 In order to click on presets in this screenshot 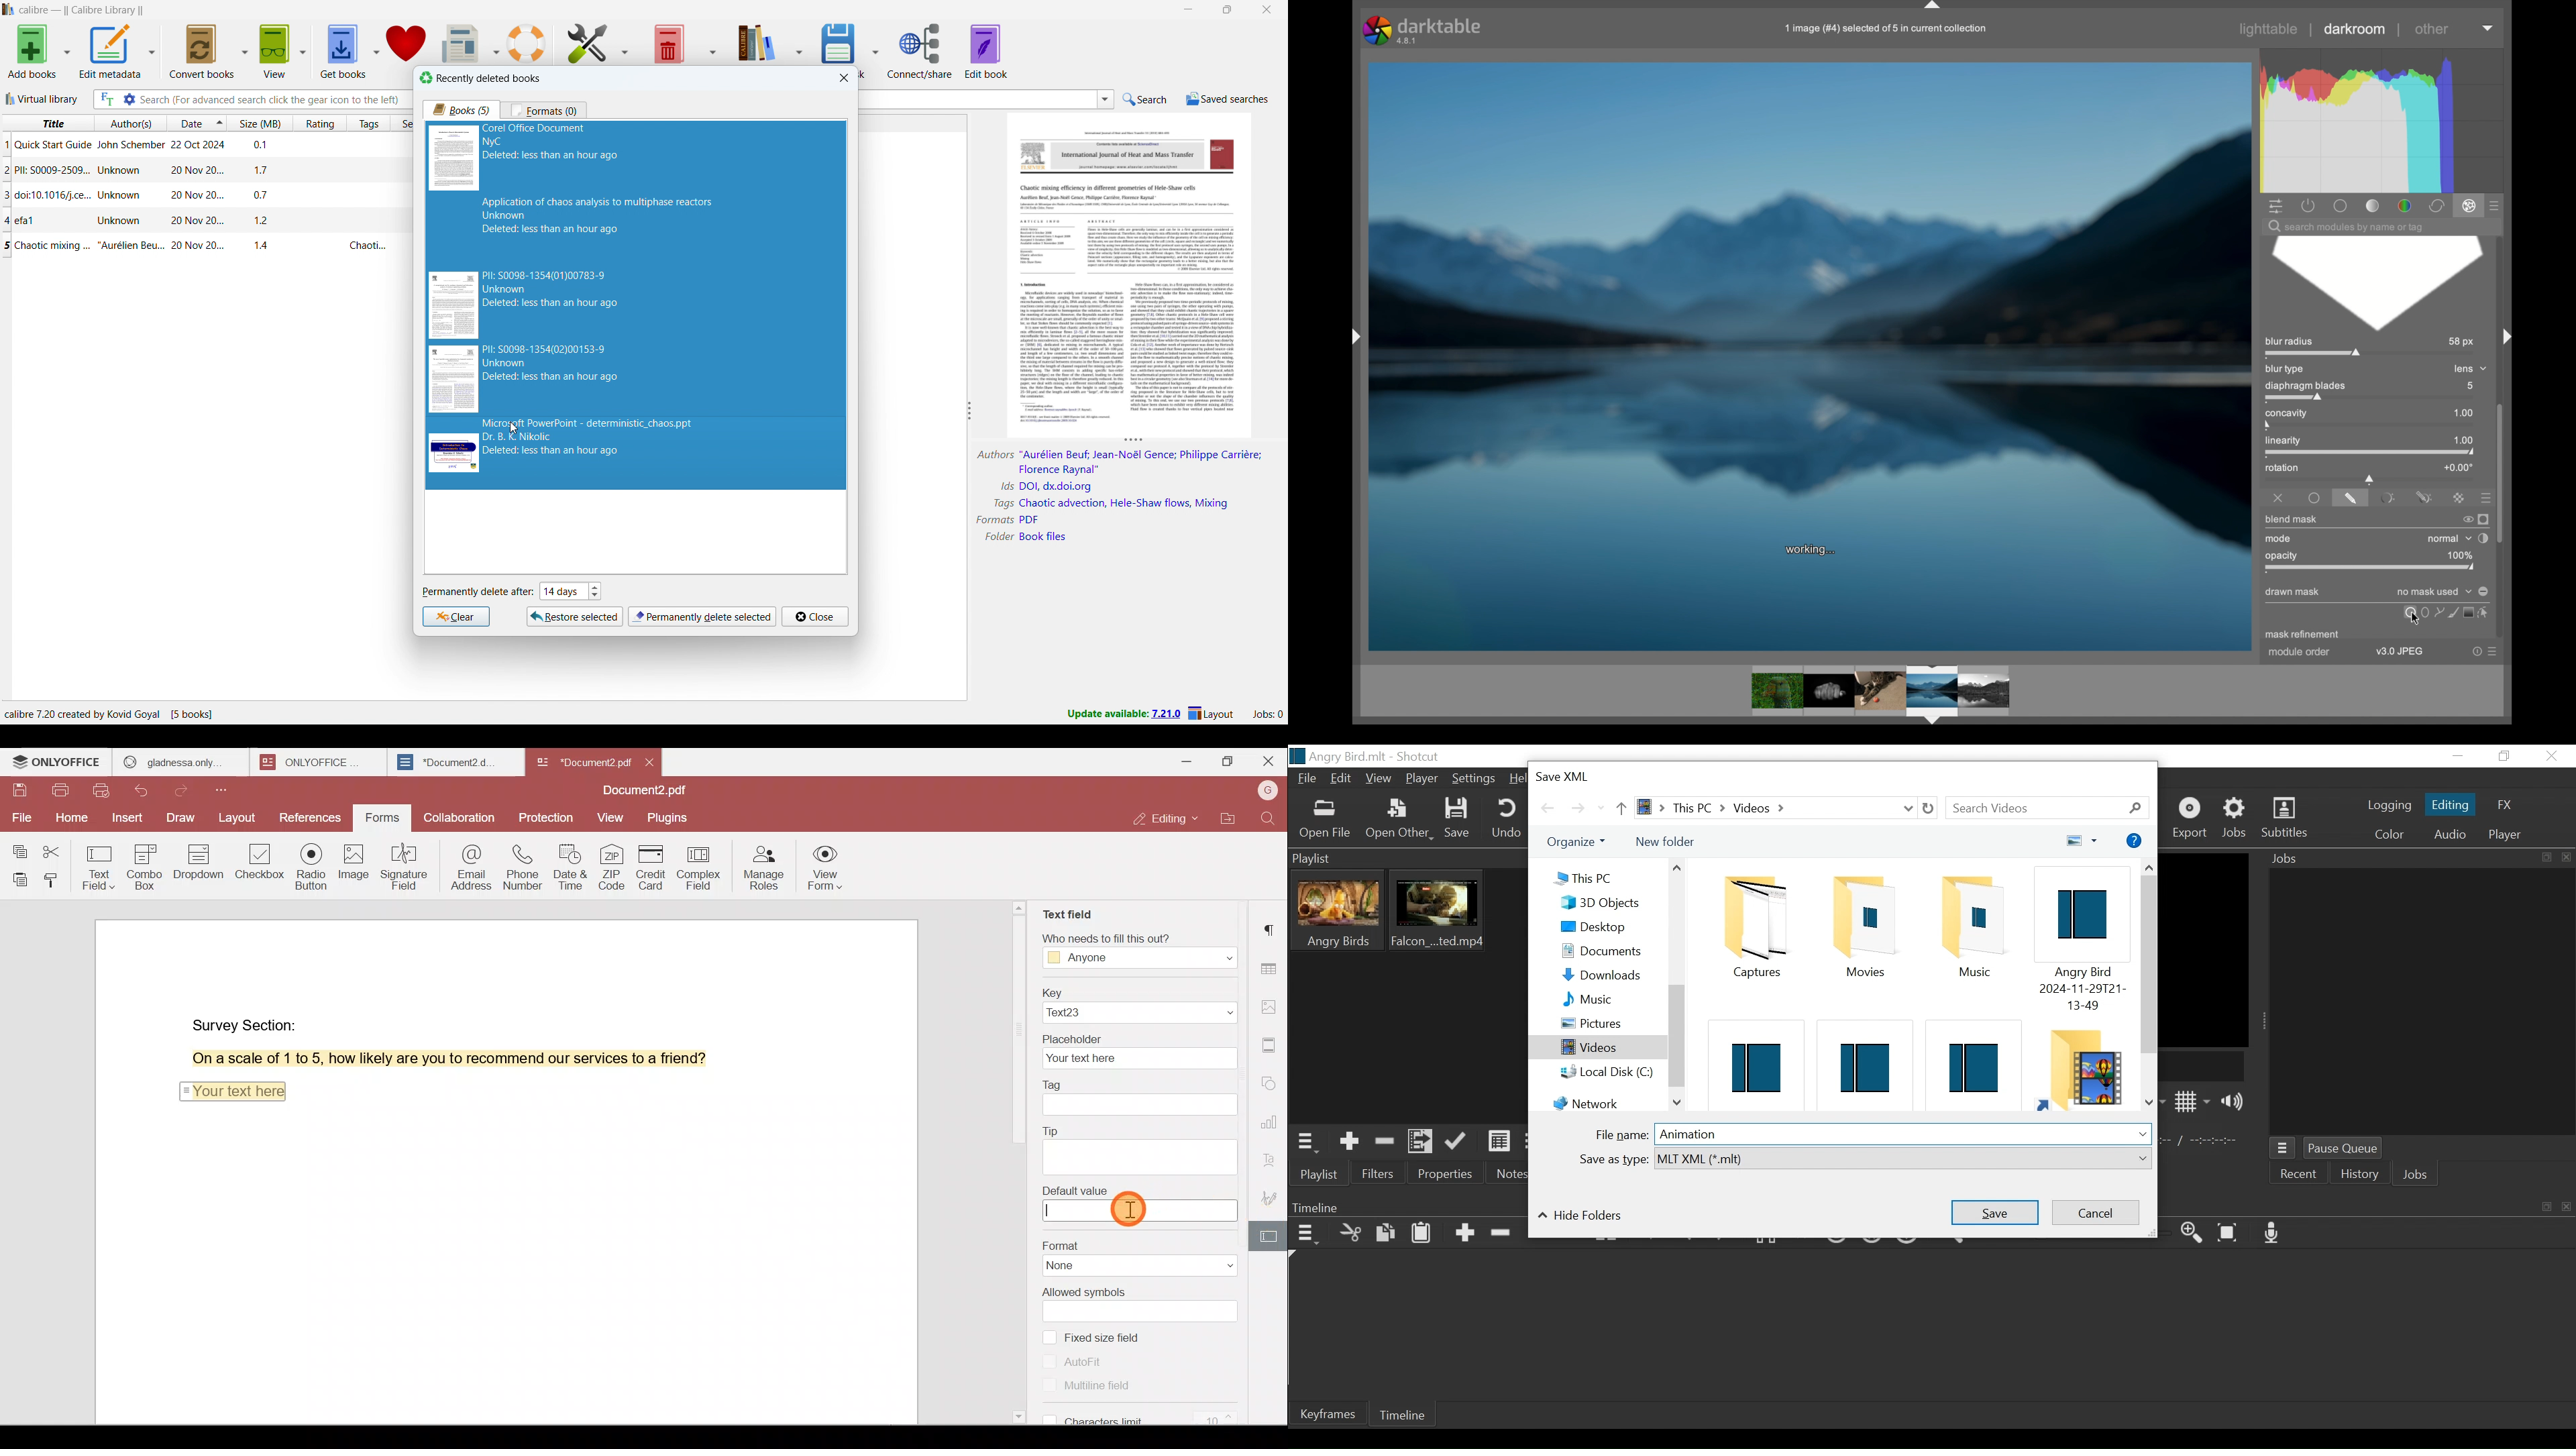, I will do `click(2496, 205)`.